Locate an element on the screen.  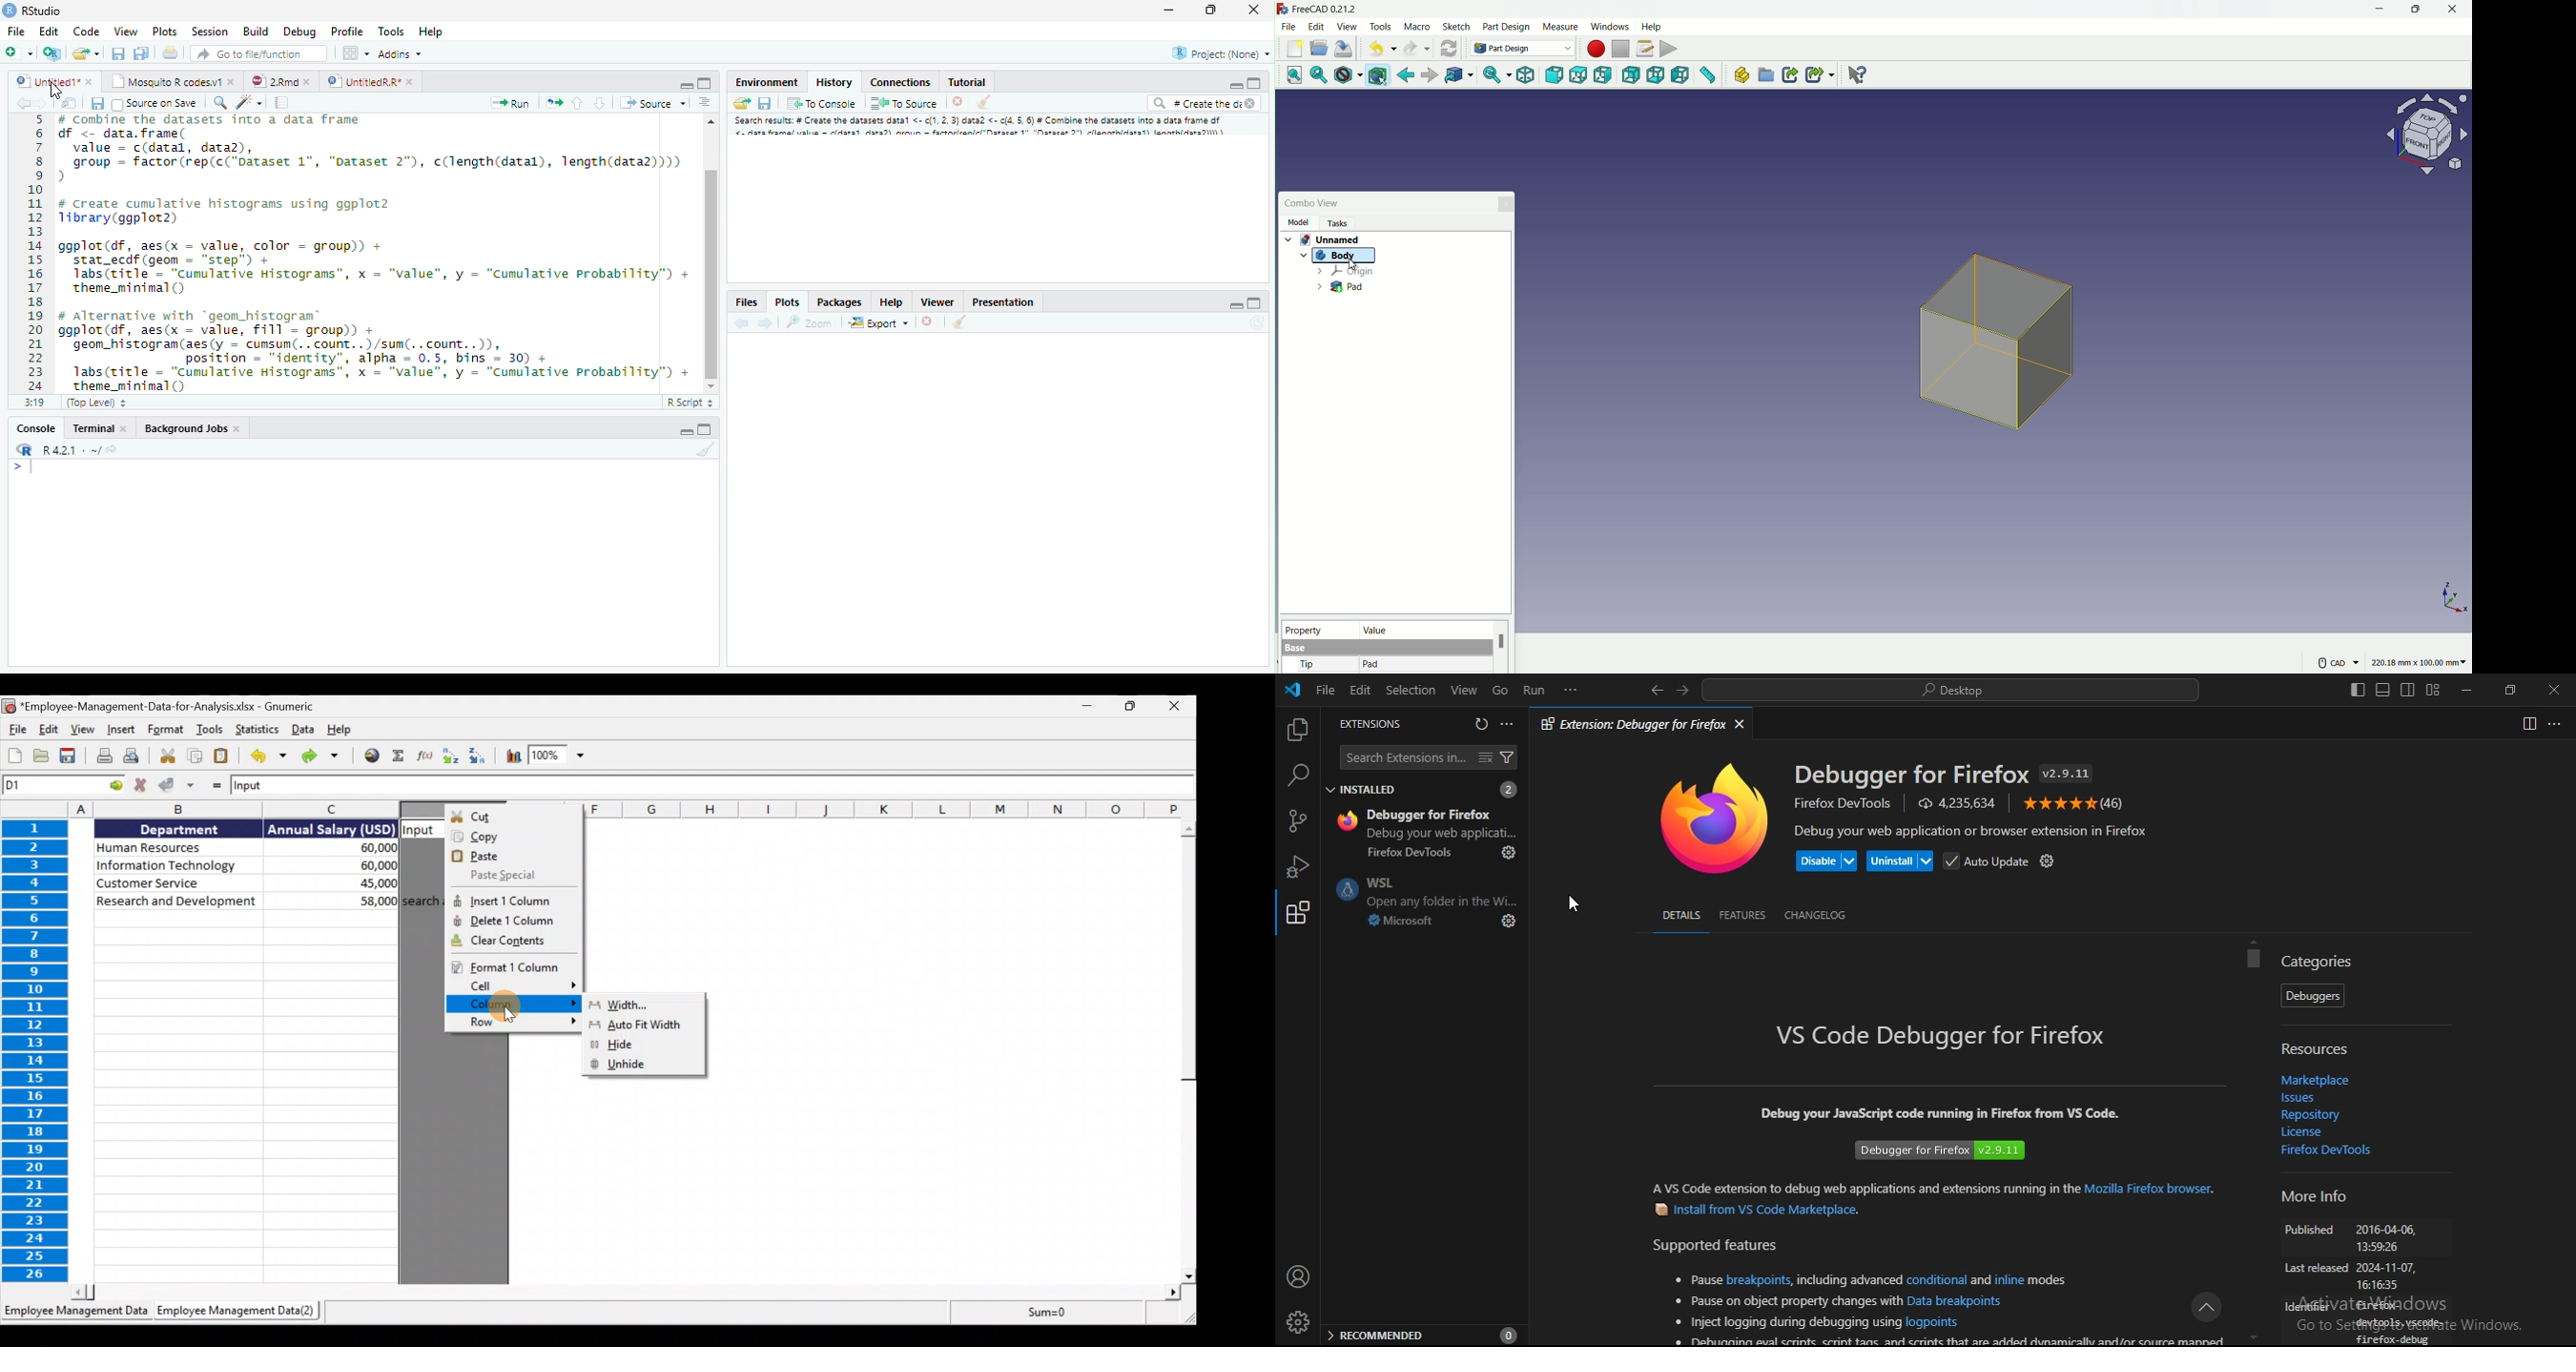
Mosquito R codes is located at coordinates (176, 81).